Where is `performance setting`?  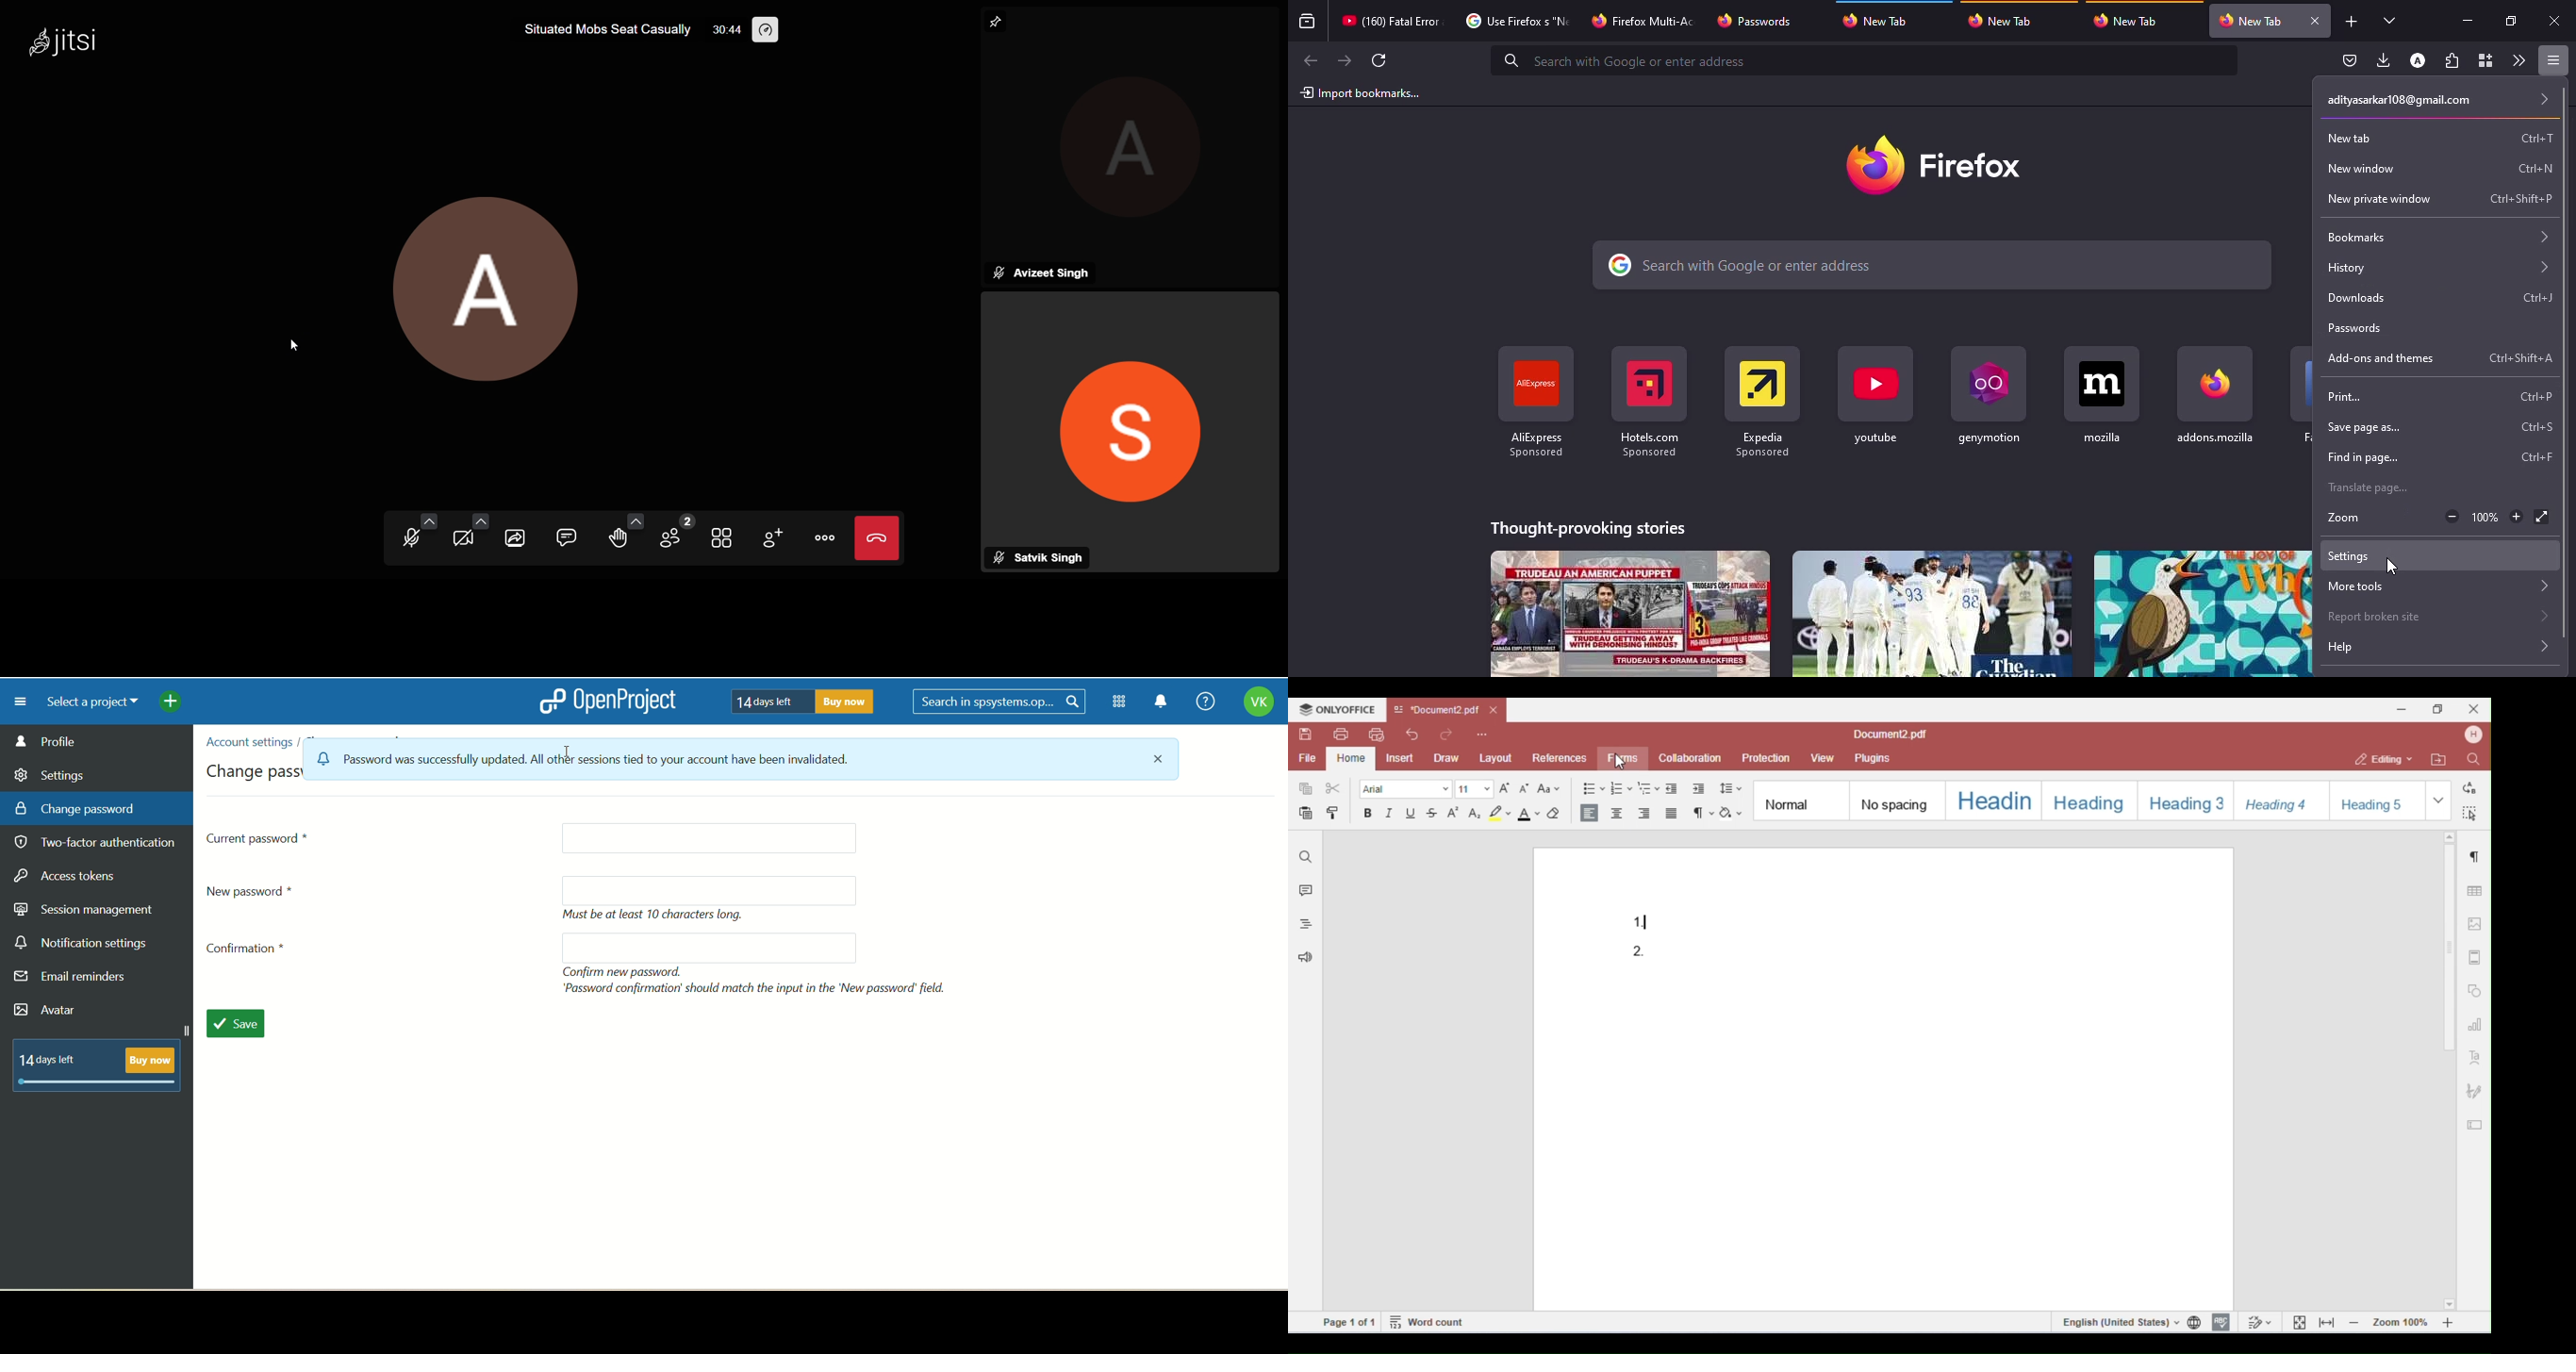 performance setting is located at coordinates (775, 29).